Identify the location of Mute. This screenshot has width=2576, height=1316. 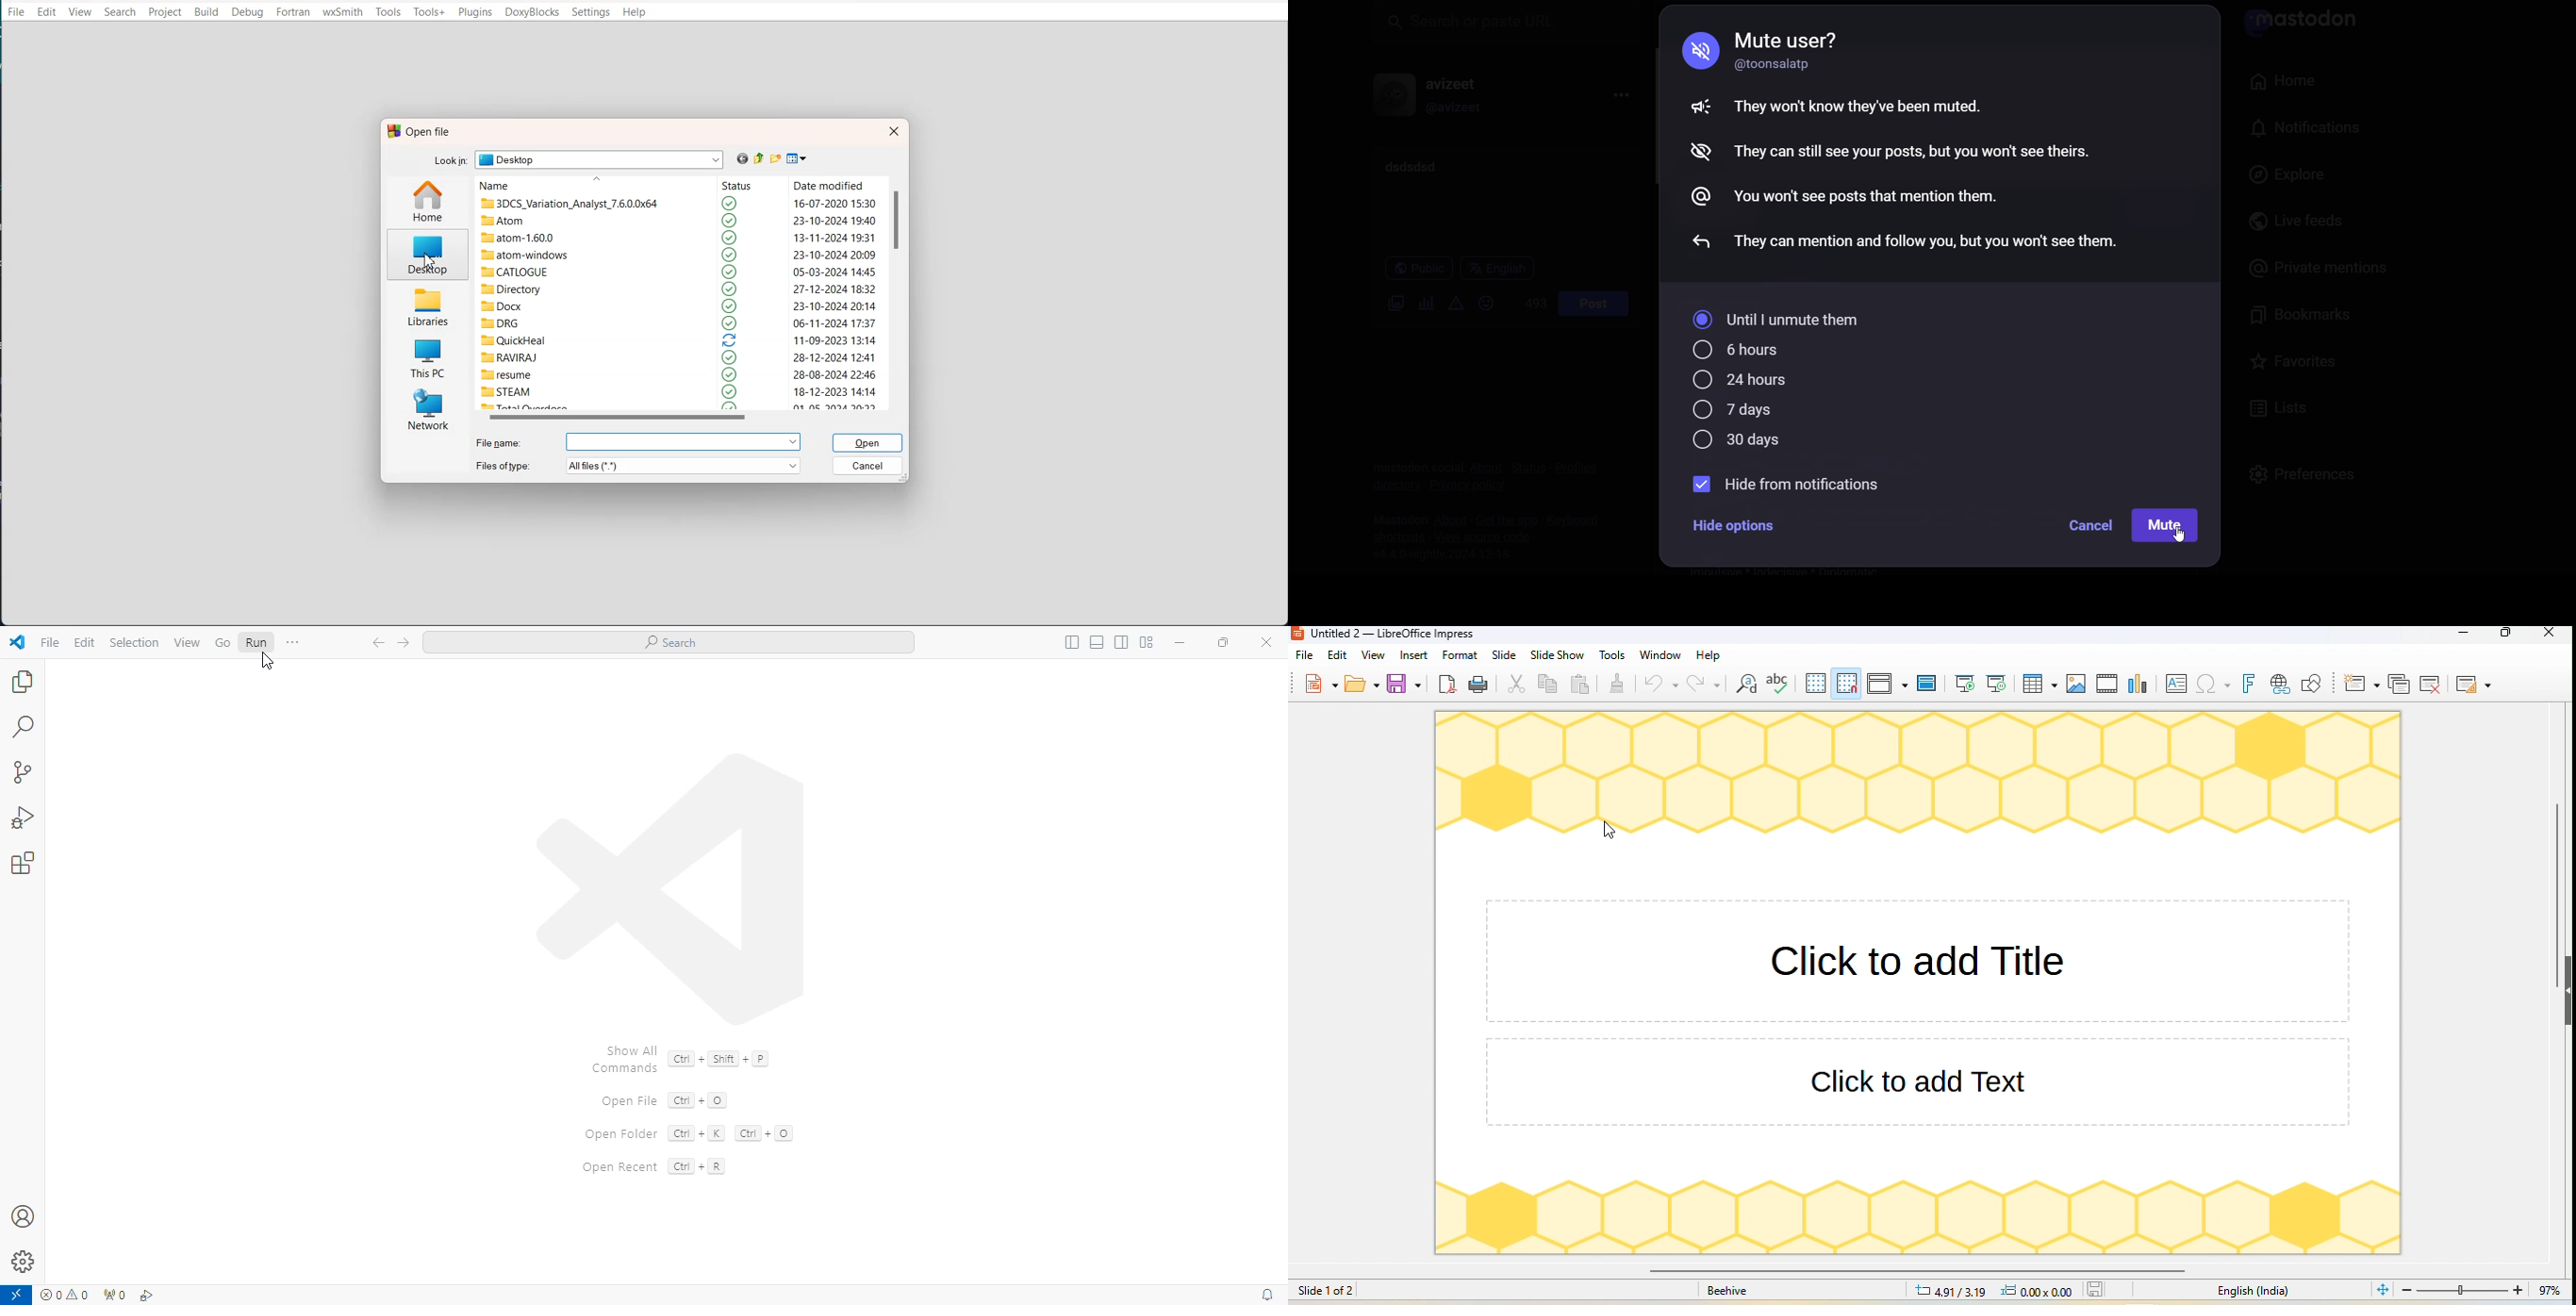
(2165, 526).